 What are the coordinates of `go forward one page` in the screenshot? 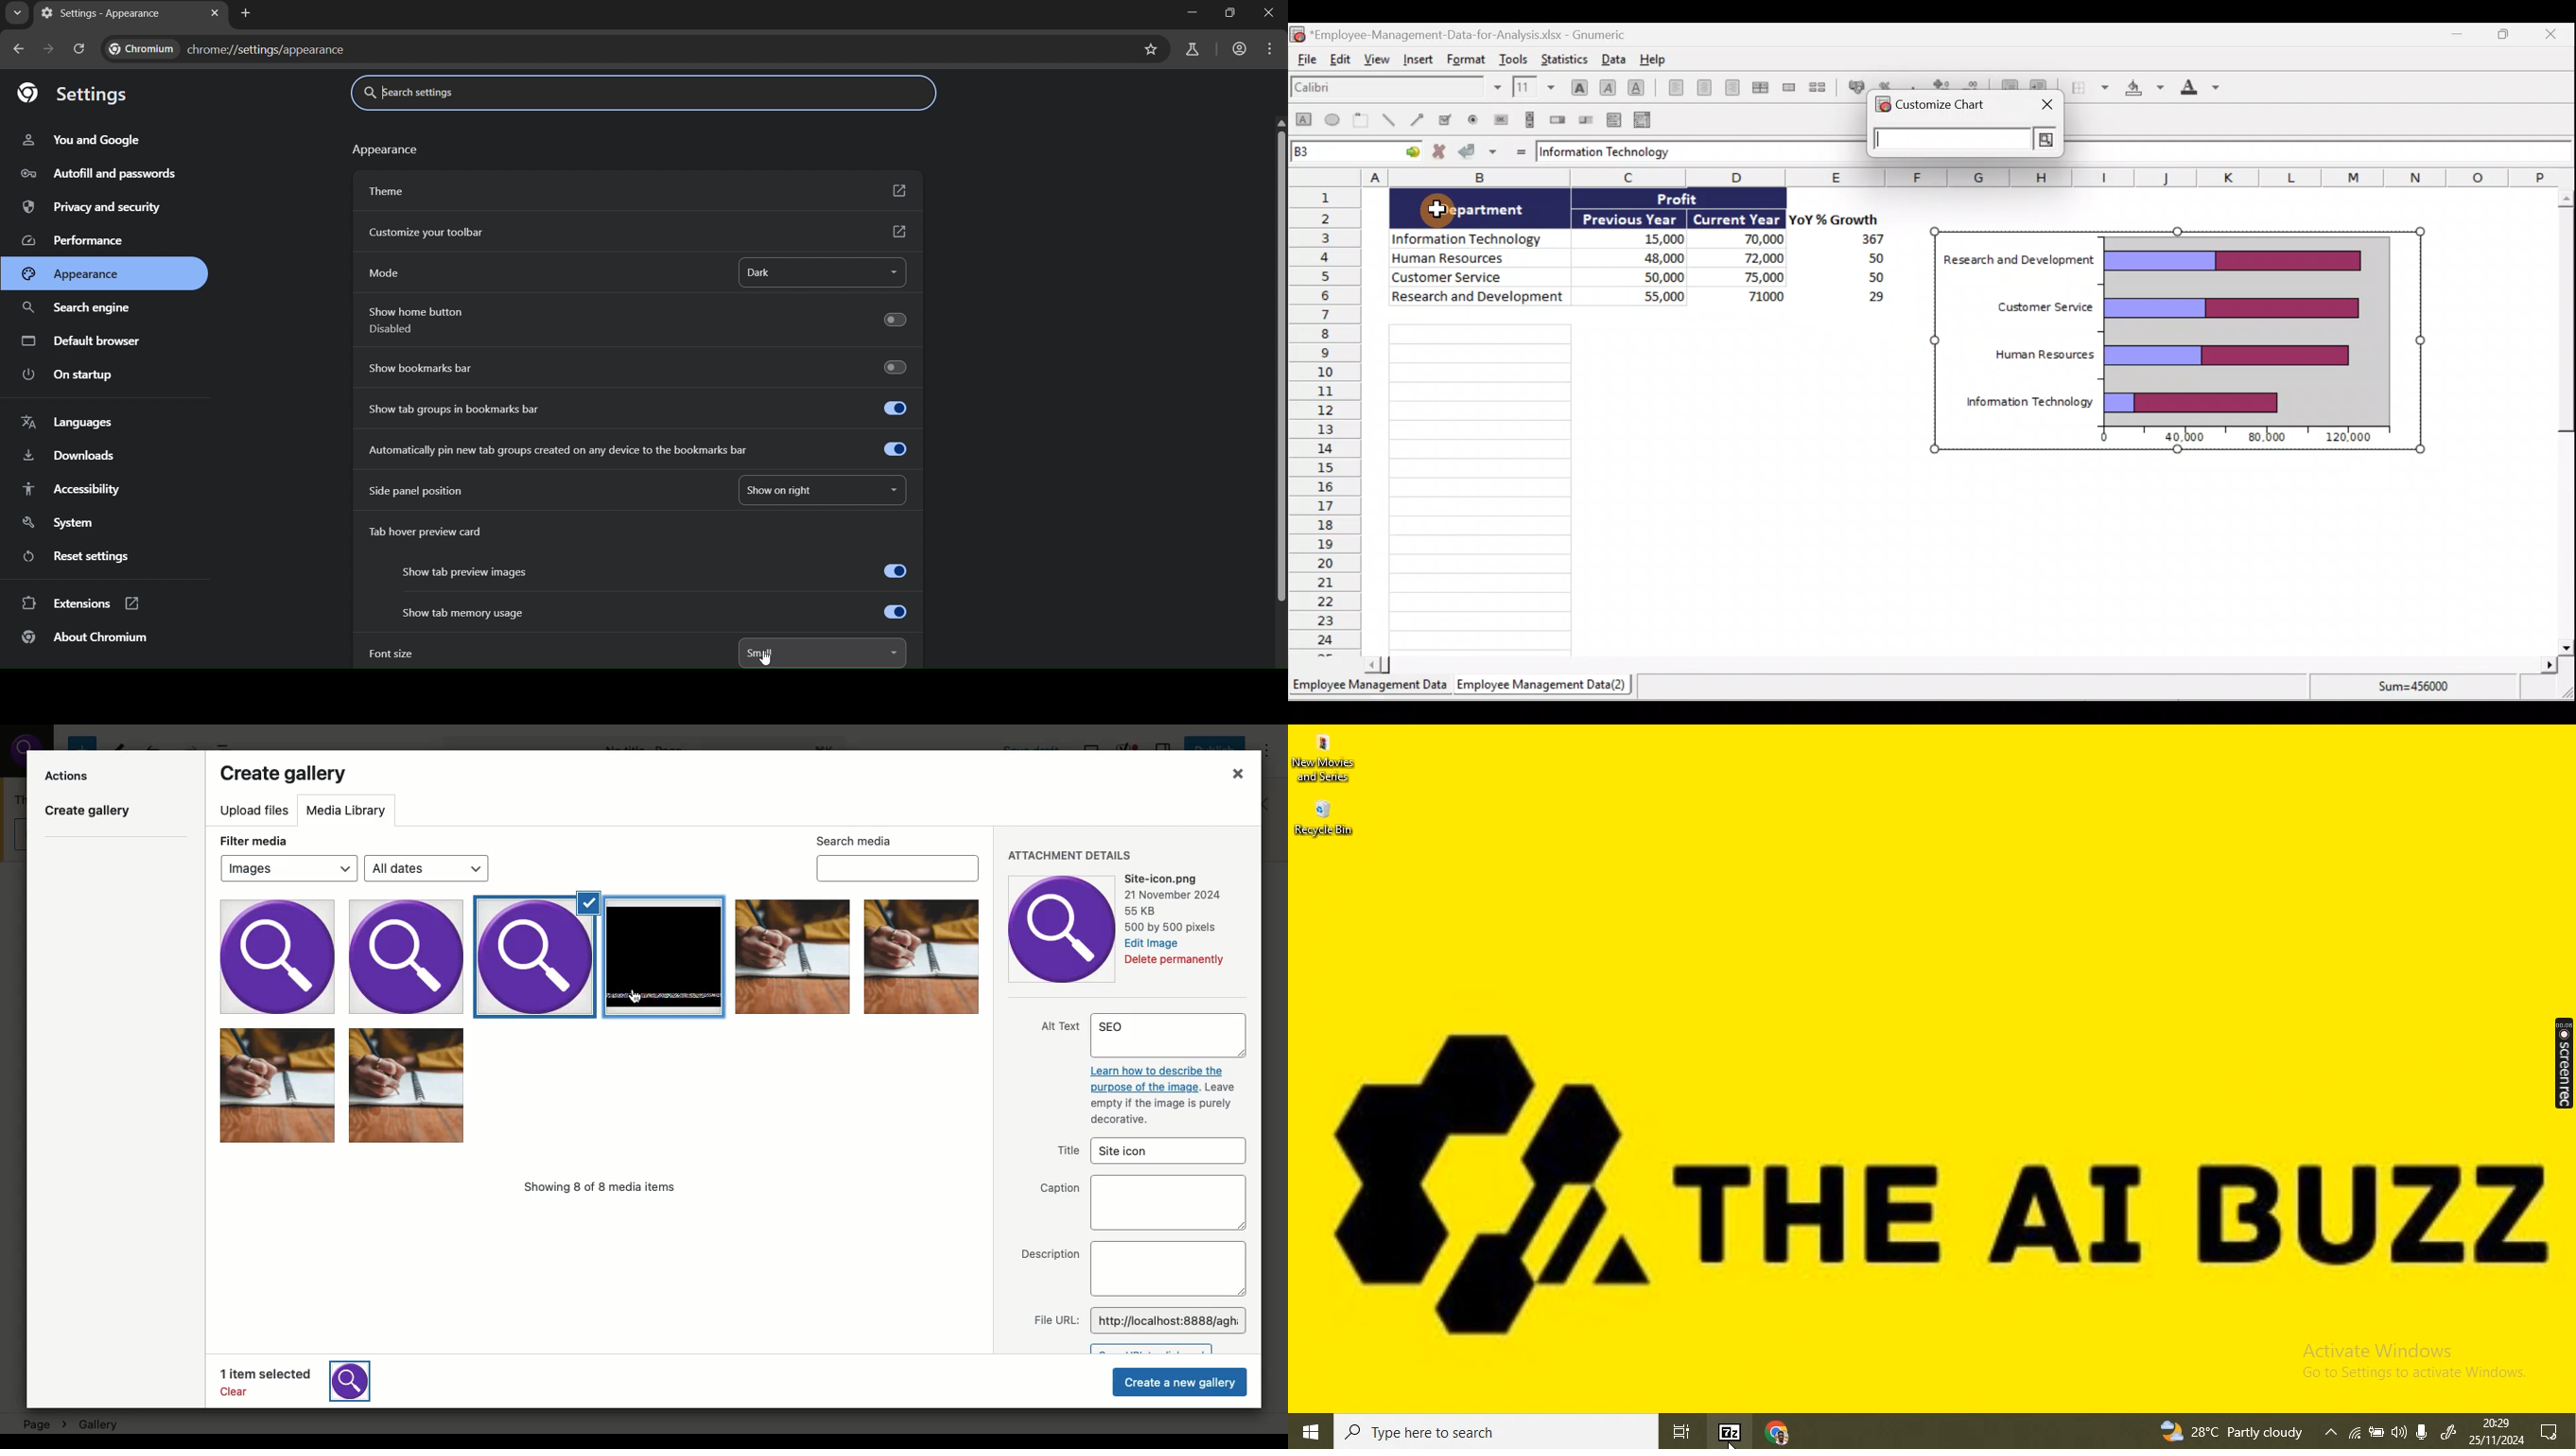 It's located at (47, 50).